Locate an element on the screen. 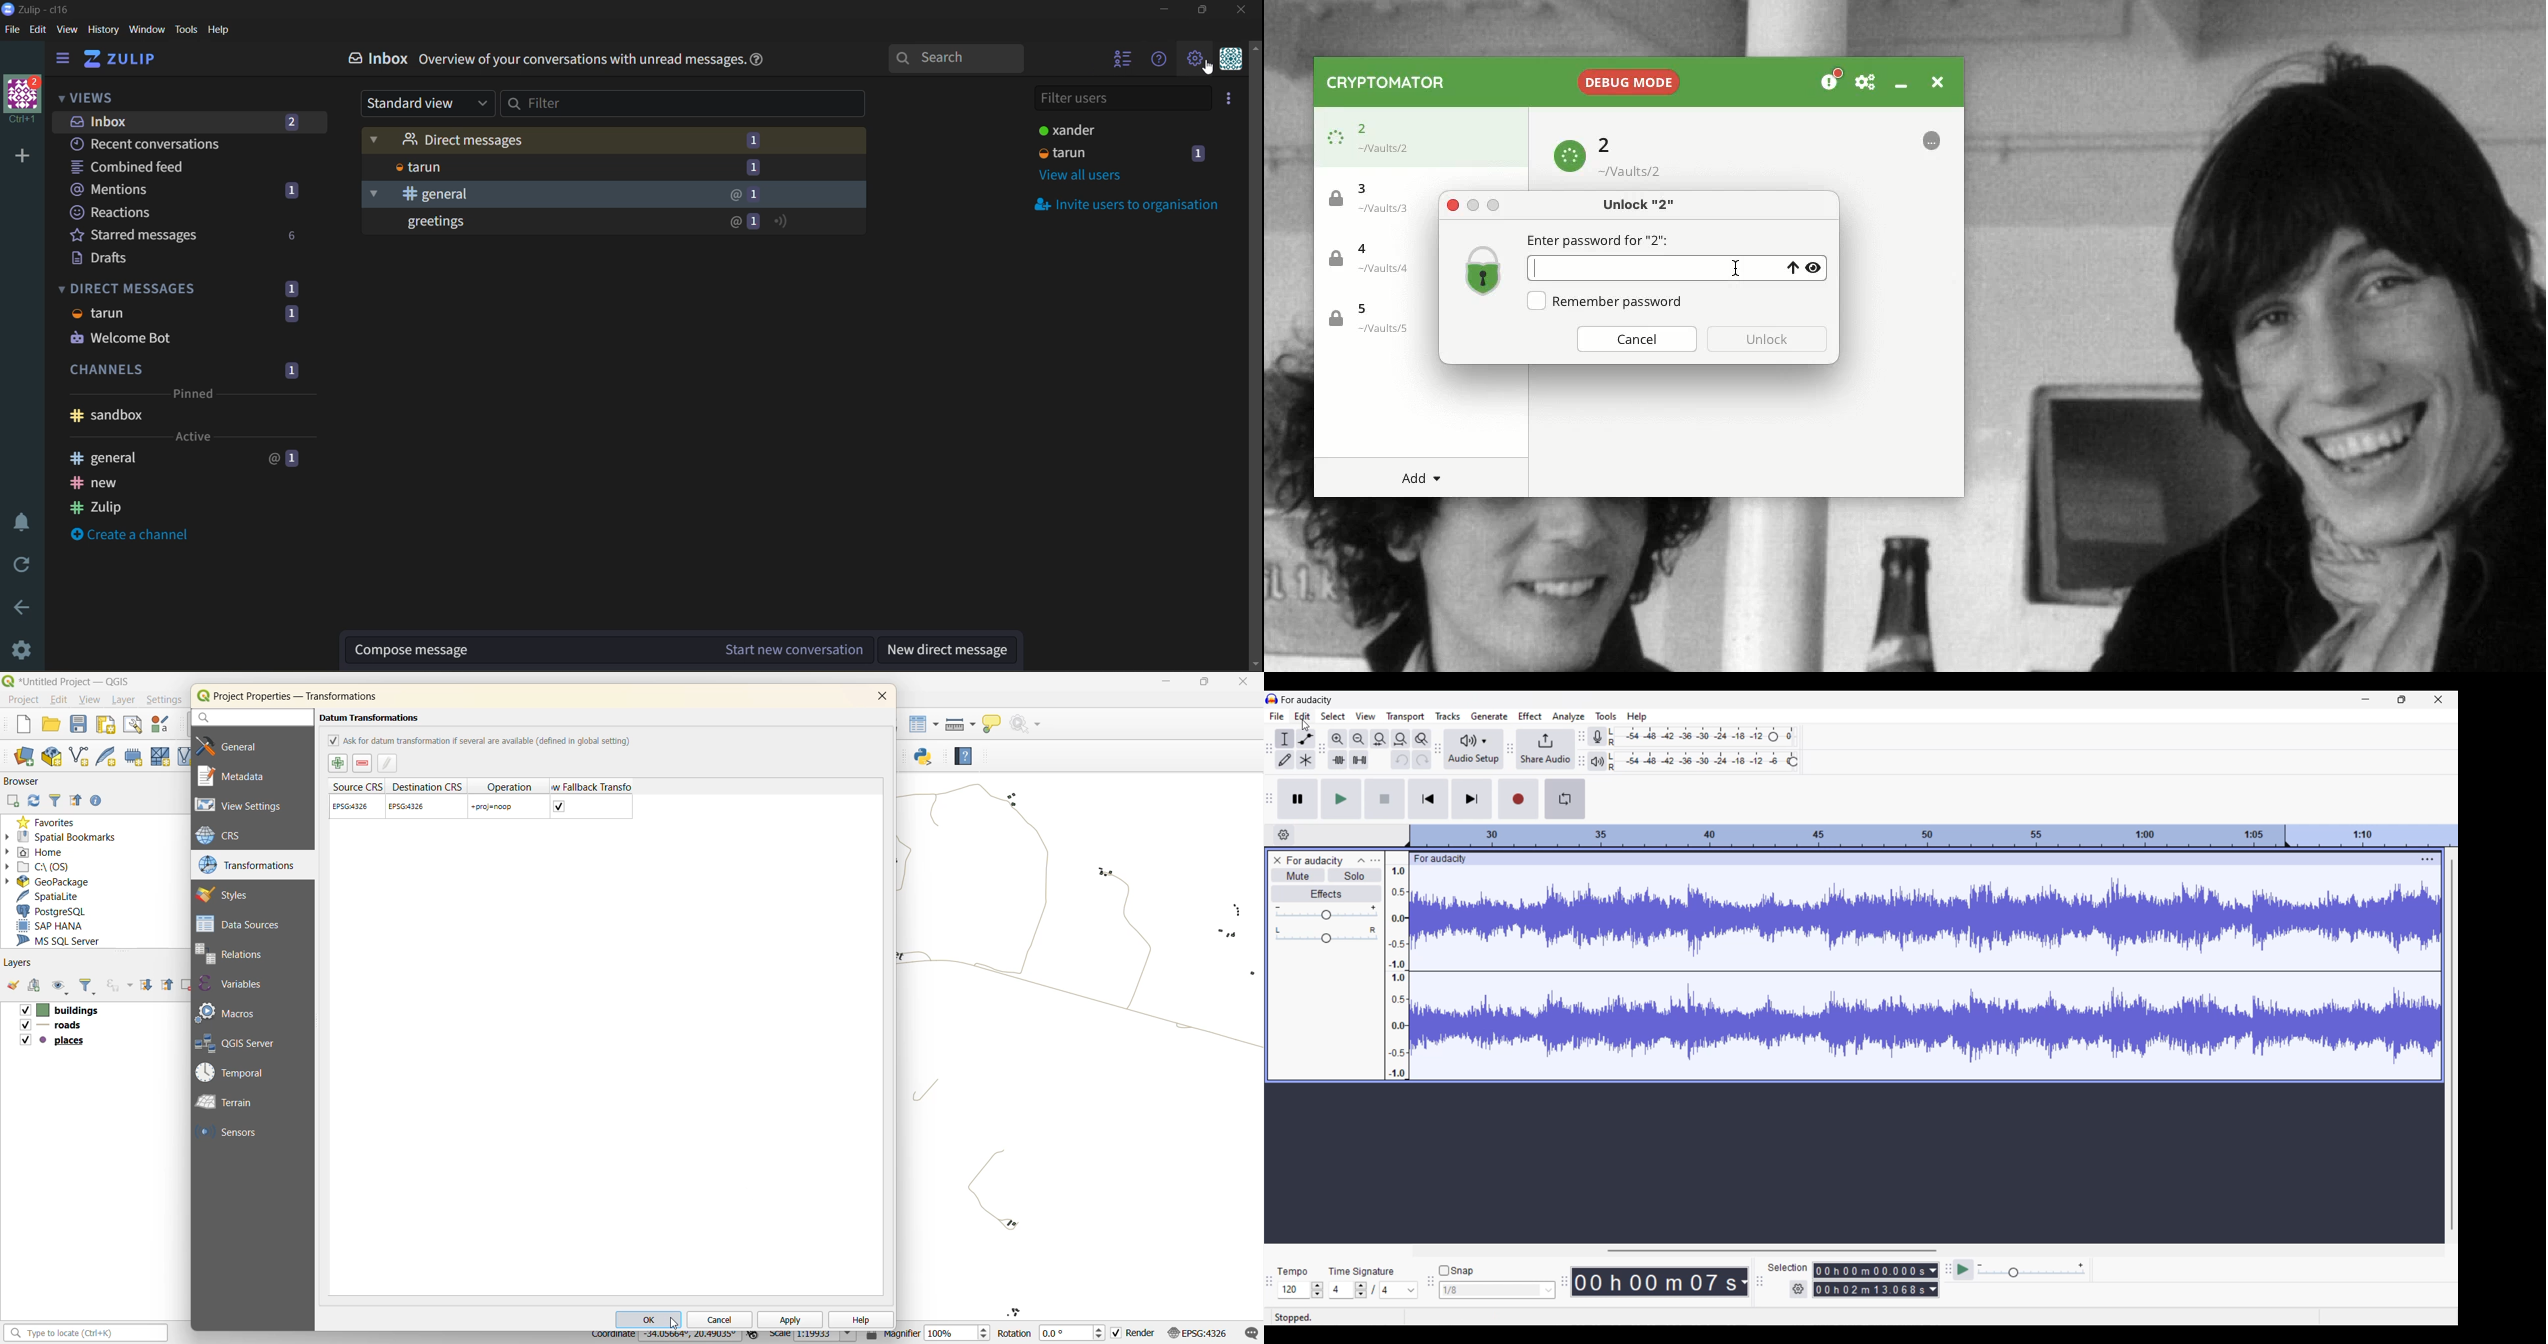 Image resolution: width=2548 pixels, height=1344 pixels. Scale to measure intensity of sound is located at coordinates (1398, 972).